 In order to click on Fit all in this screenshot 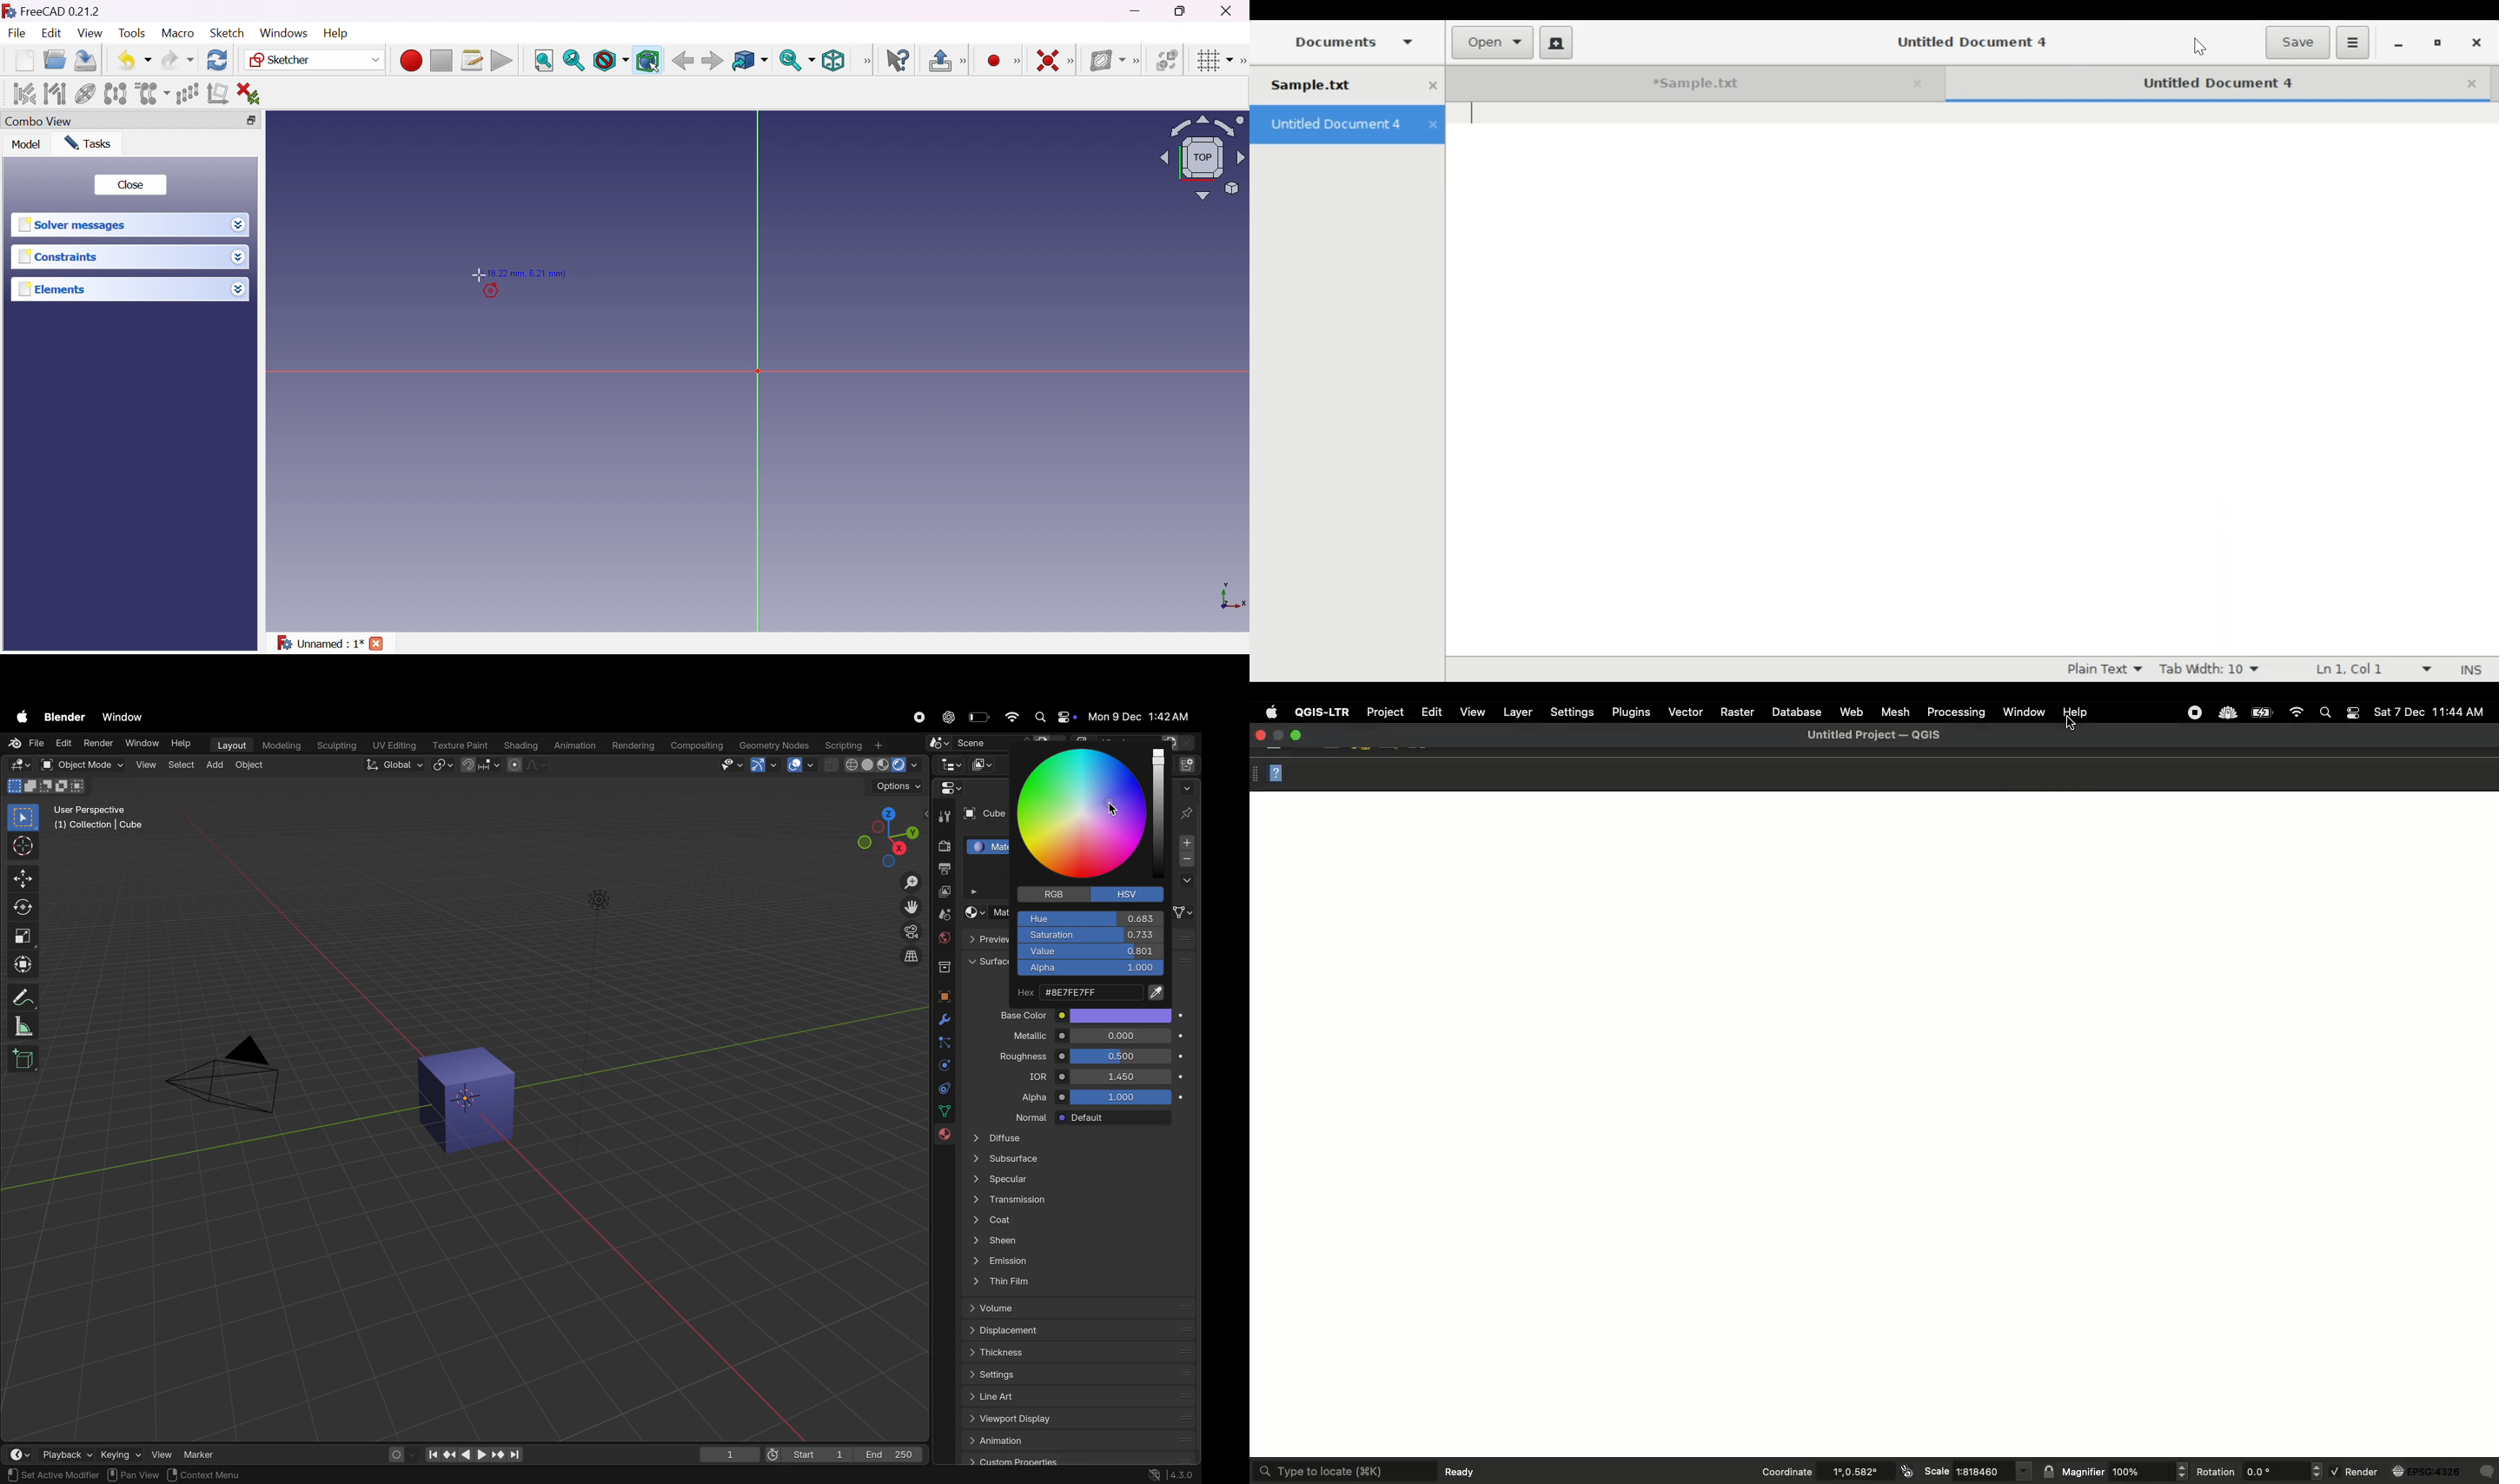, I will do `click(545, 61)`.